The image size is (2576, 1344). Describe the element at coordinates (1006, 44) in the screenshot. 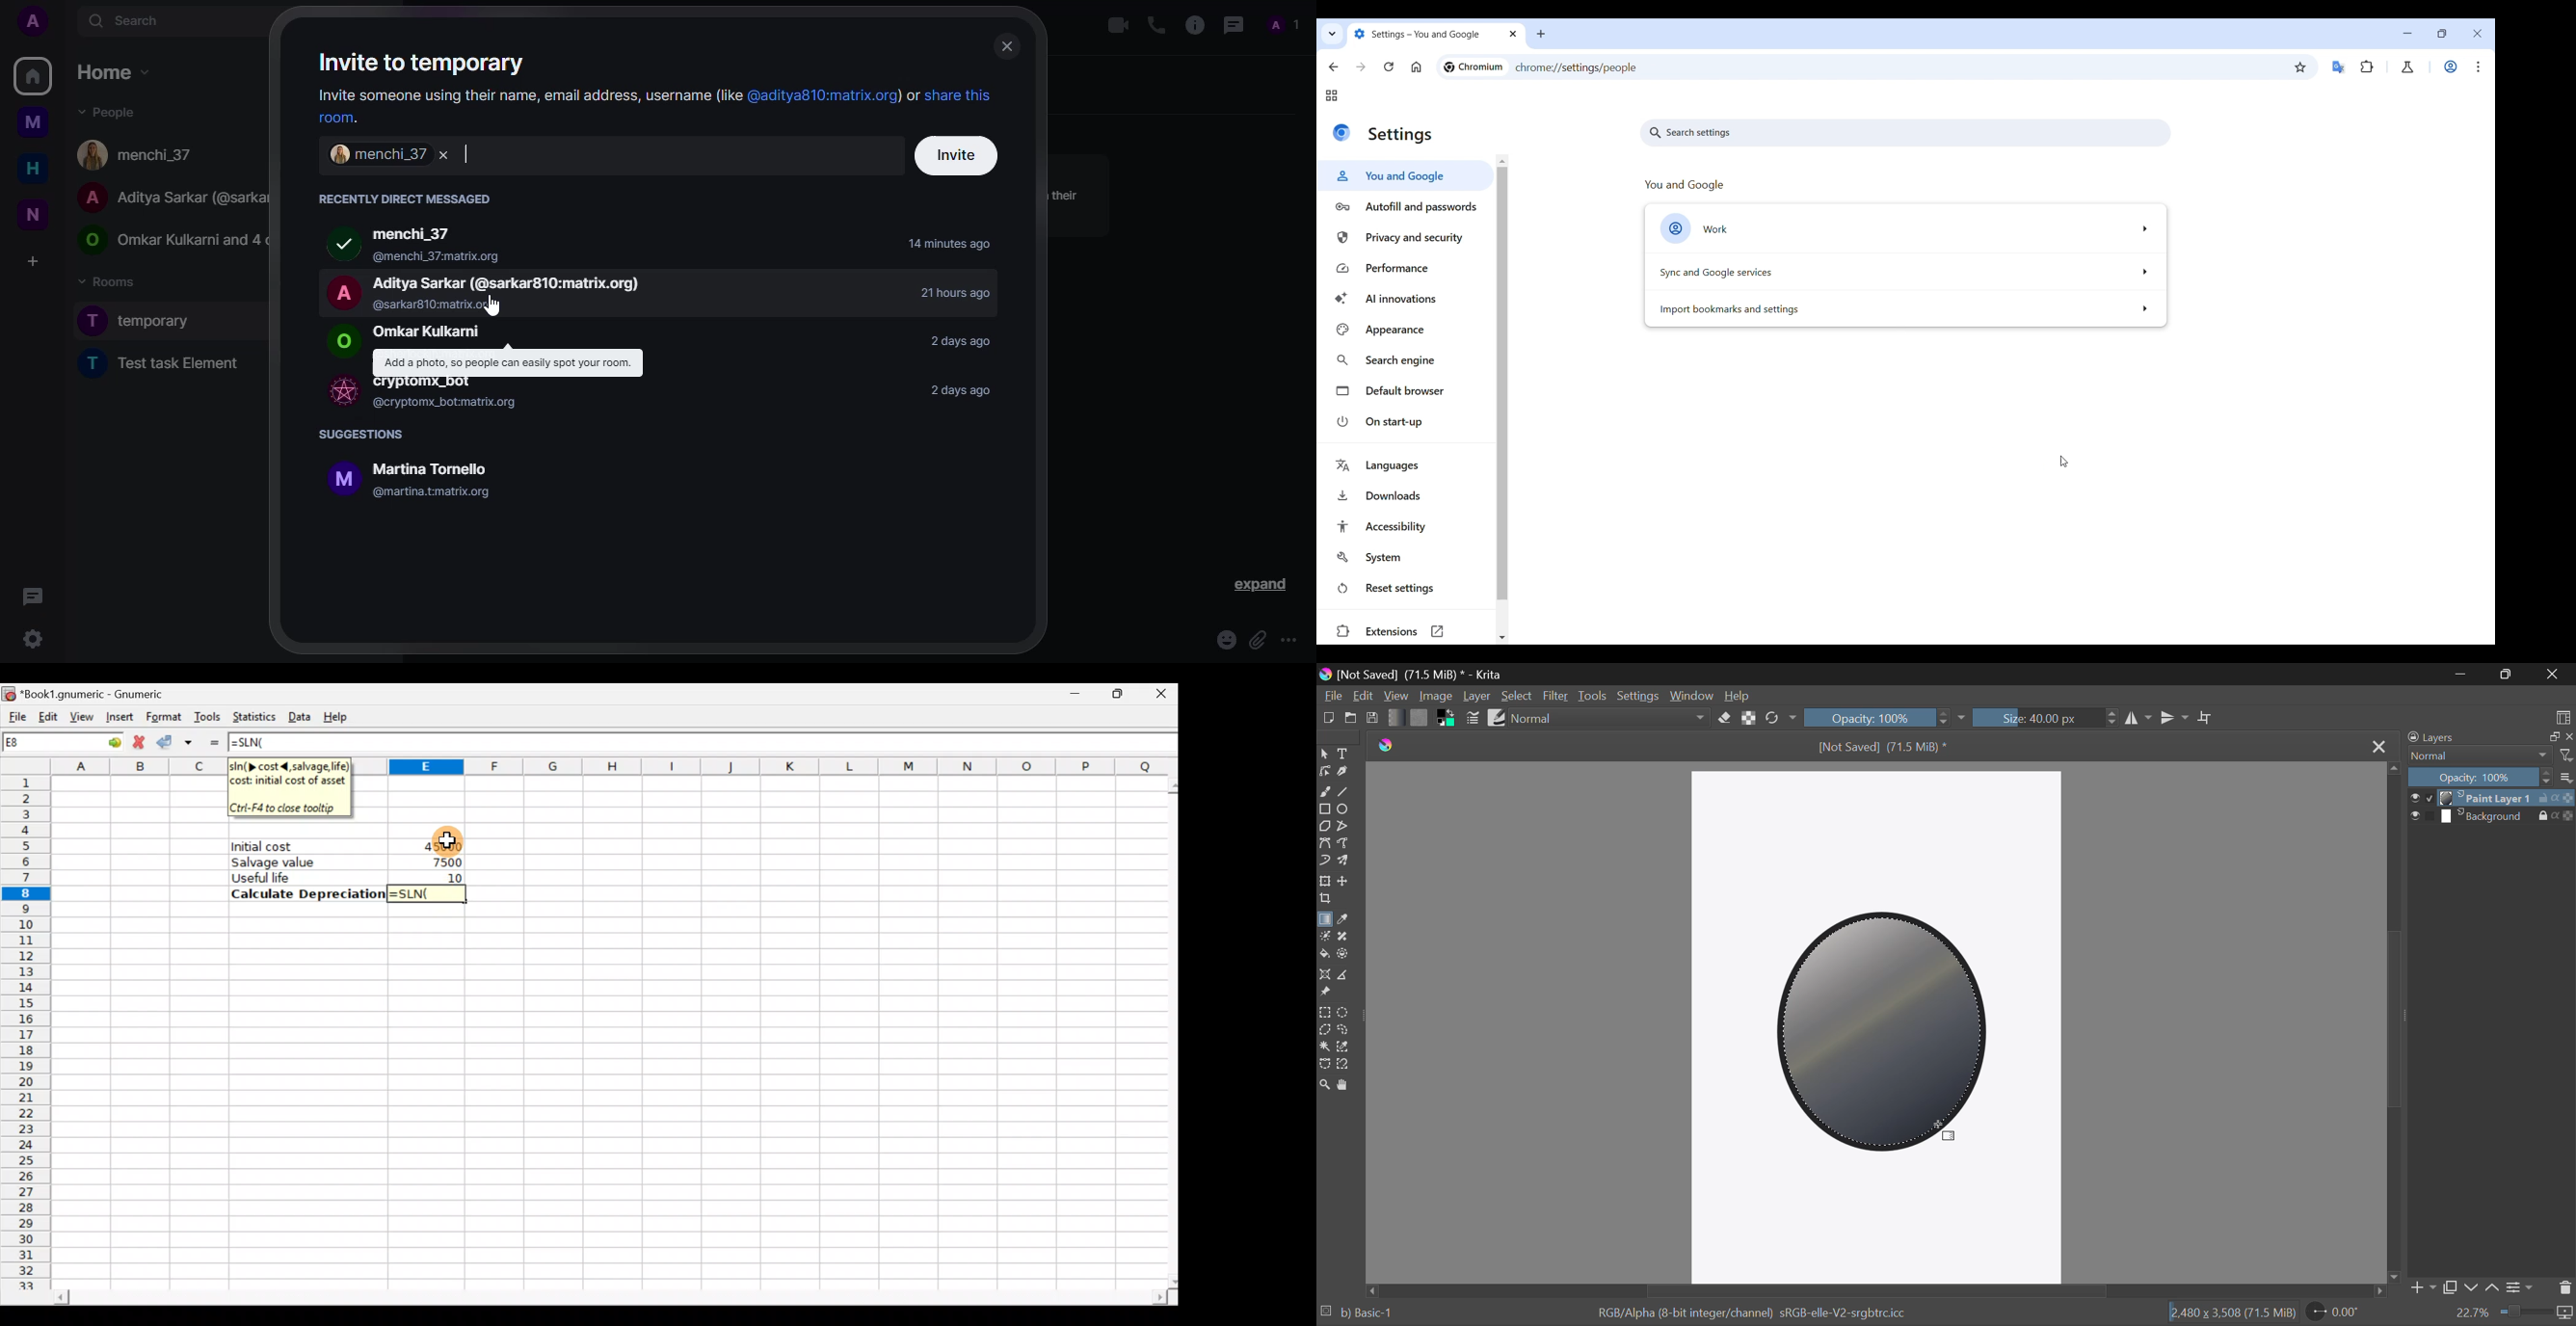

I see `close` at that location.